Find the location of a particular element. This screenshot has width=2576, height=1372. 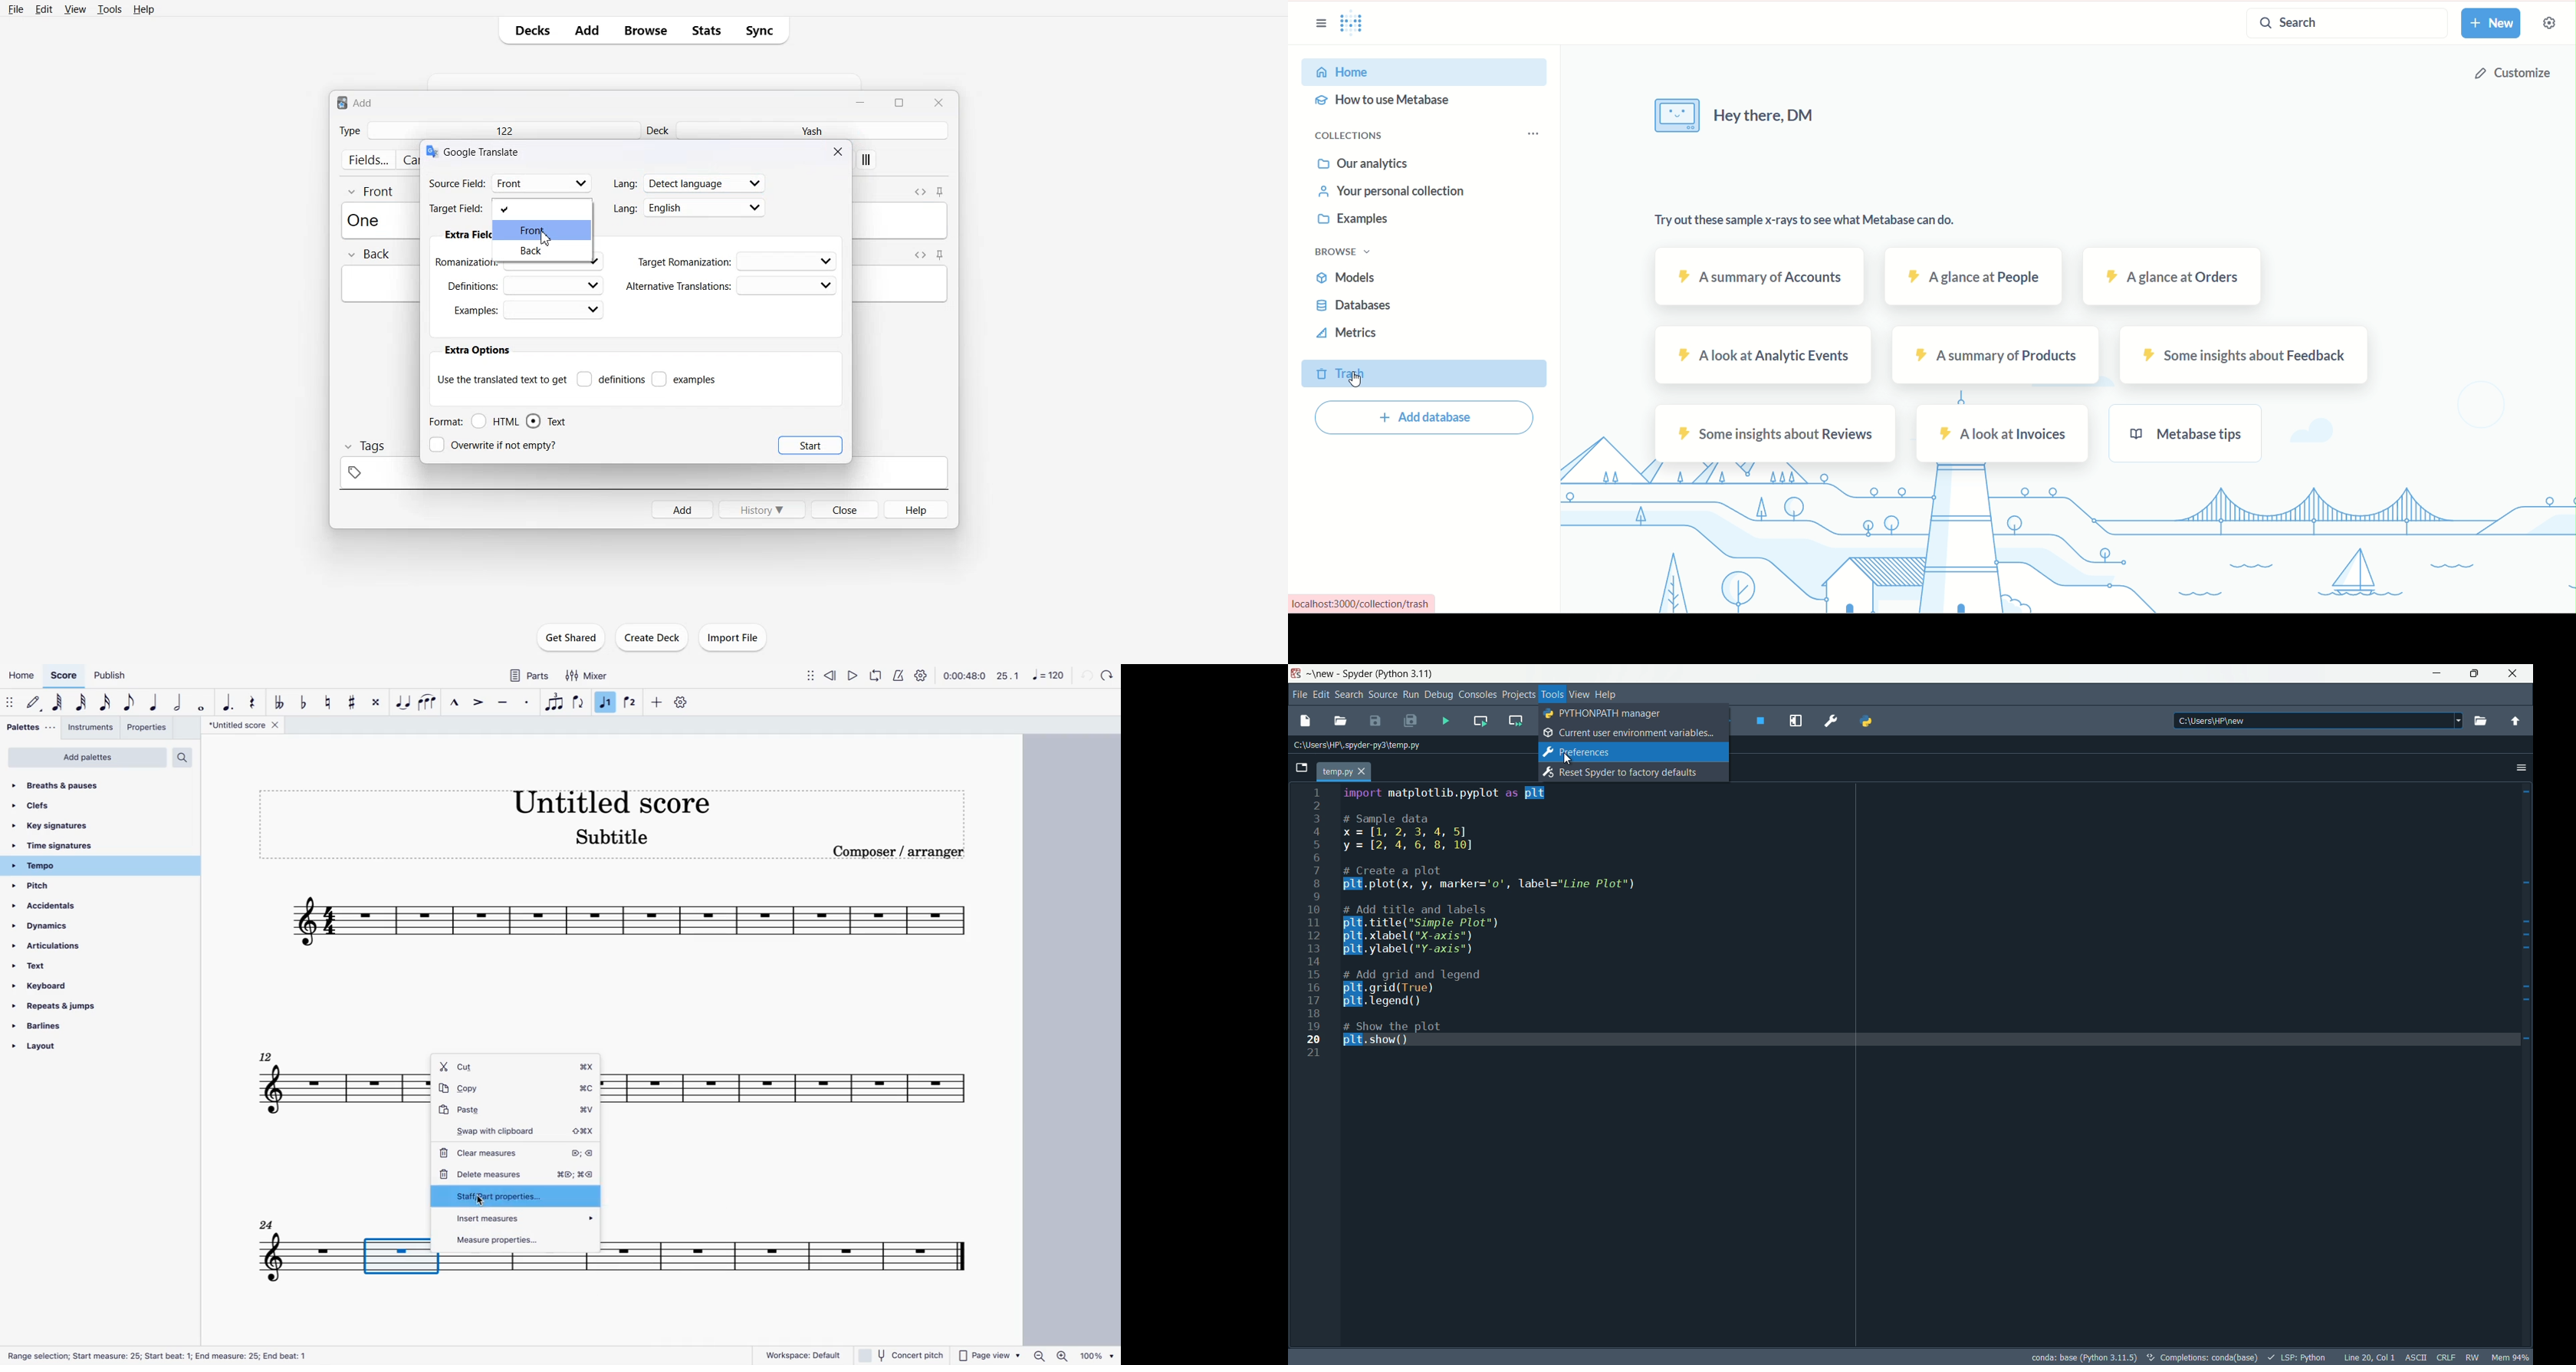

Definitions is located at coordinates (610, 379).